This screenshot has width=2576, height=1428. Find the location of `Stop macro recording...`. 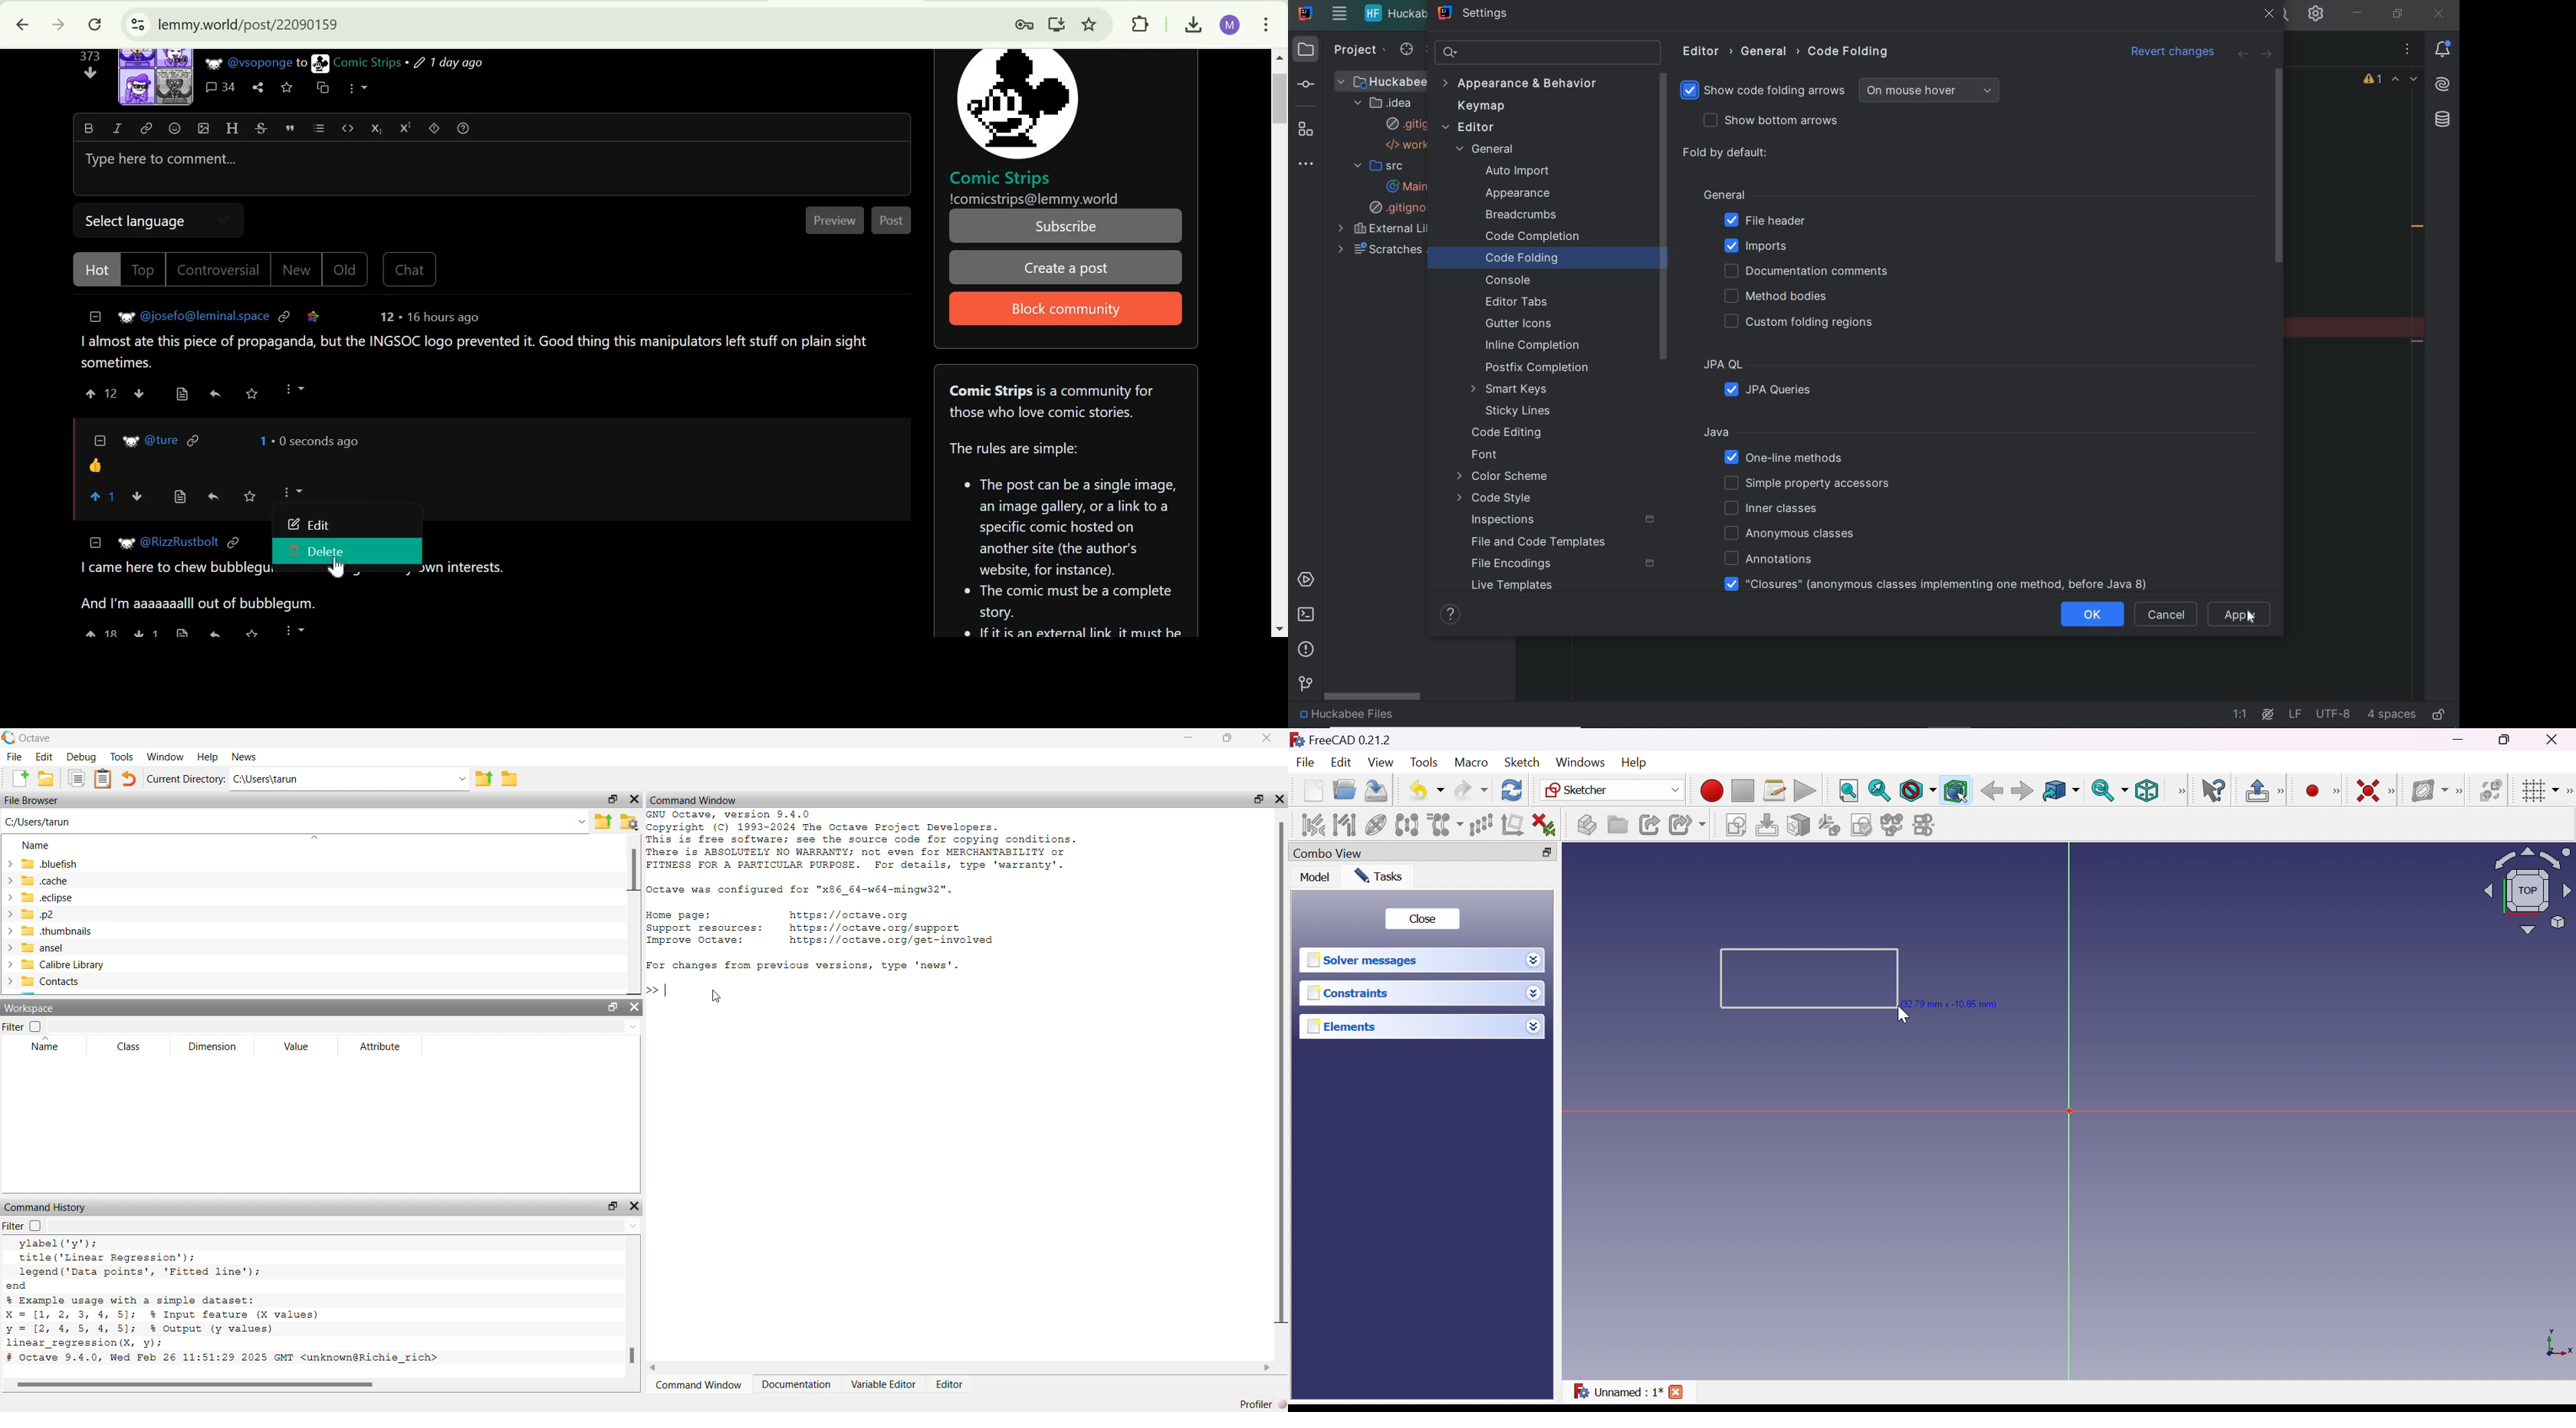

Stop macro recording... is located at coordinates (1743, 790).